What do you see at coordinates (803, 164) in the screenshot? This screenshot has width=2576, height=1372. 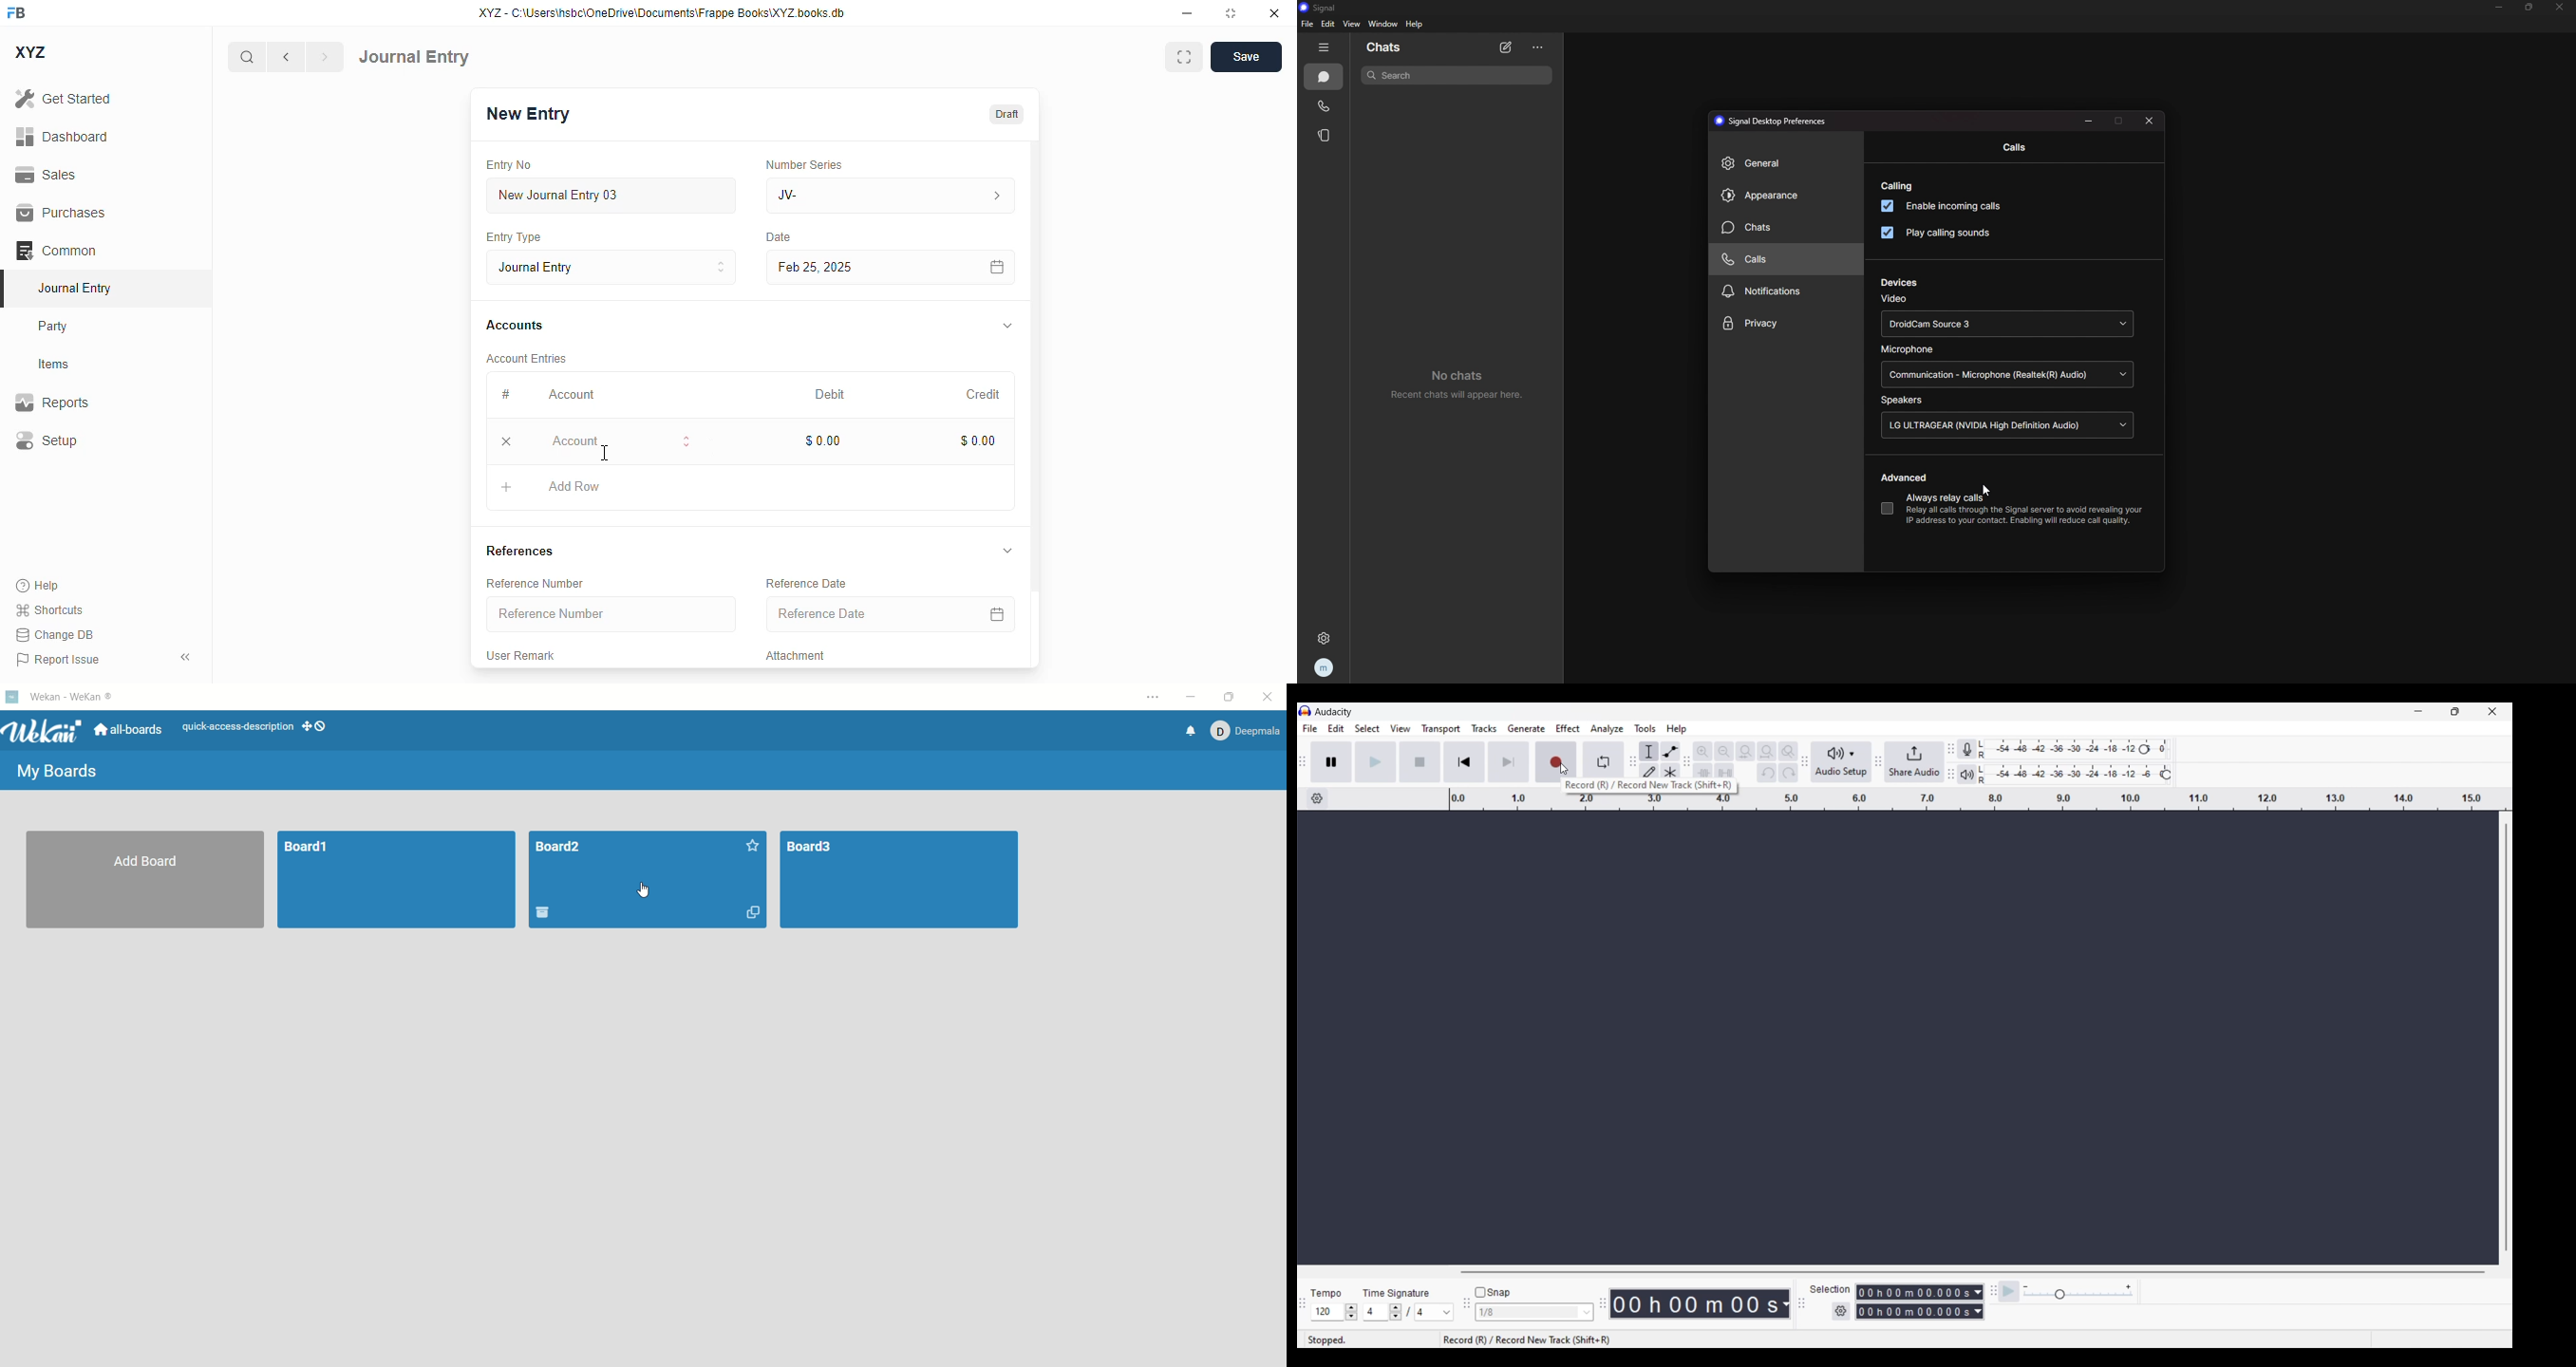 I see `number series` at bounding box center [803, 164].